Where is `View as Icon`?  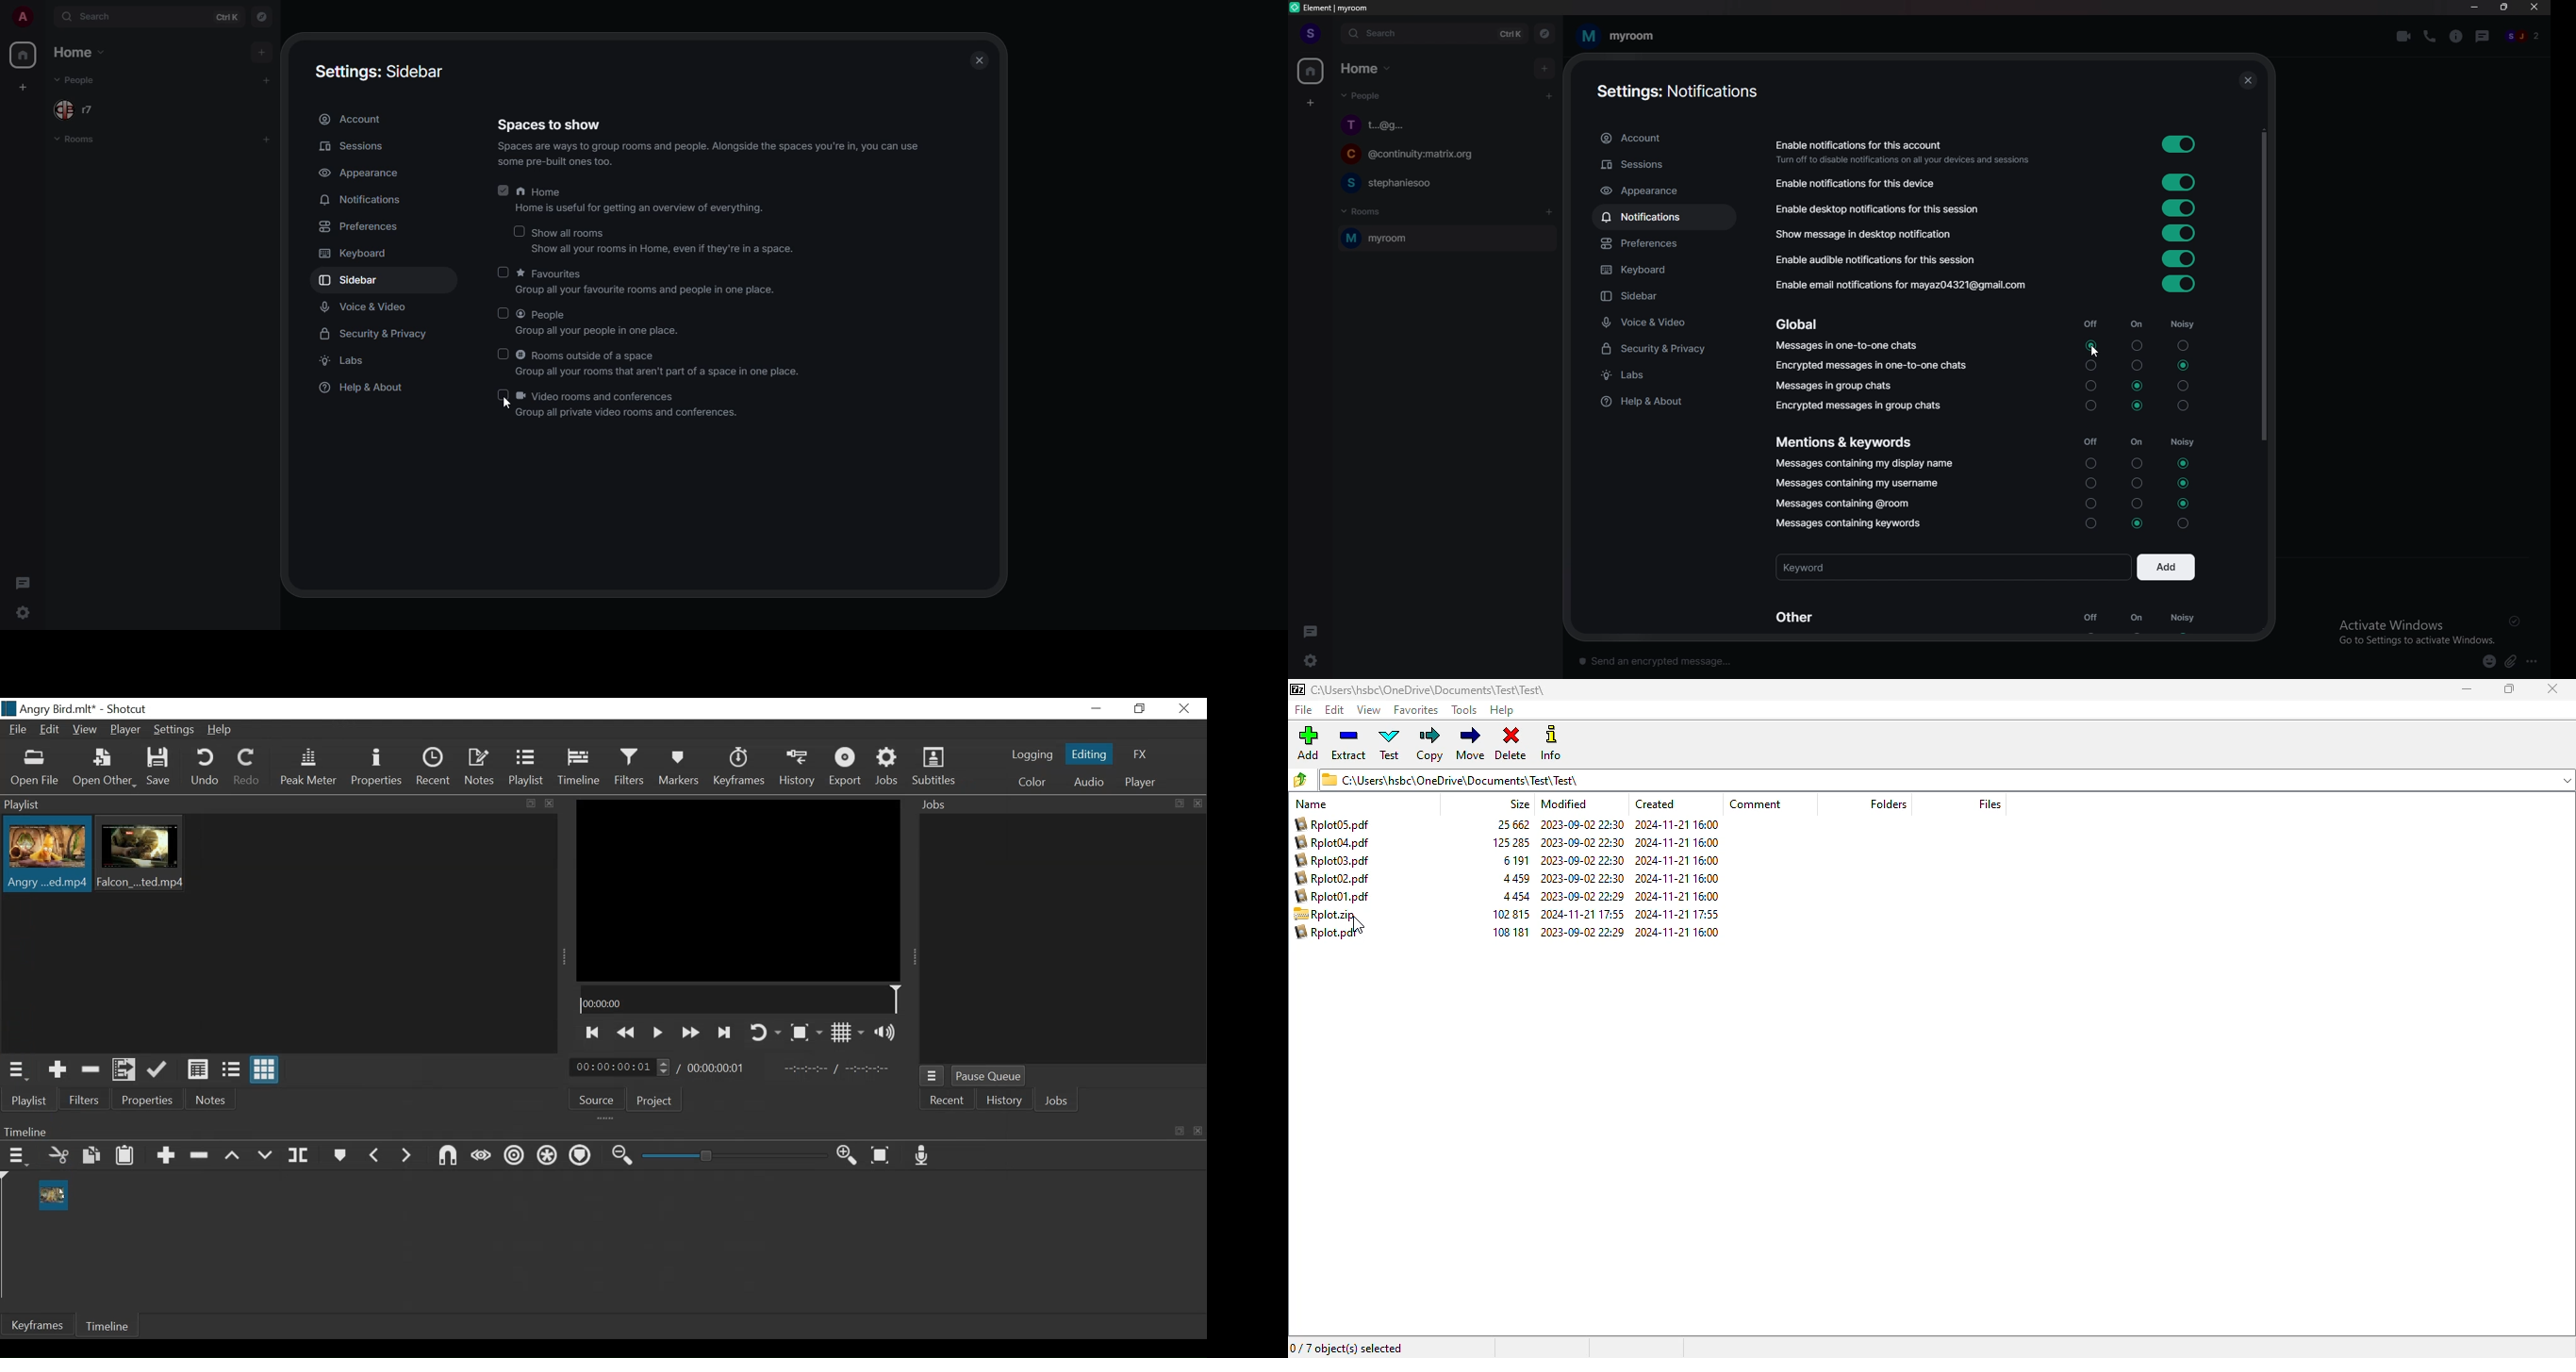 View as Icon is located at coordinates (265, 1070).